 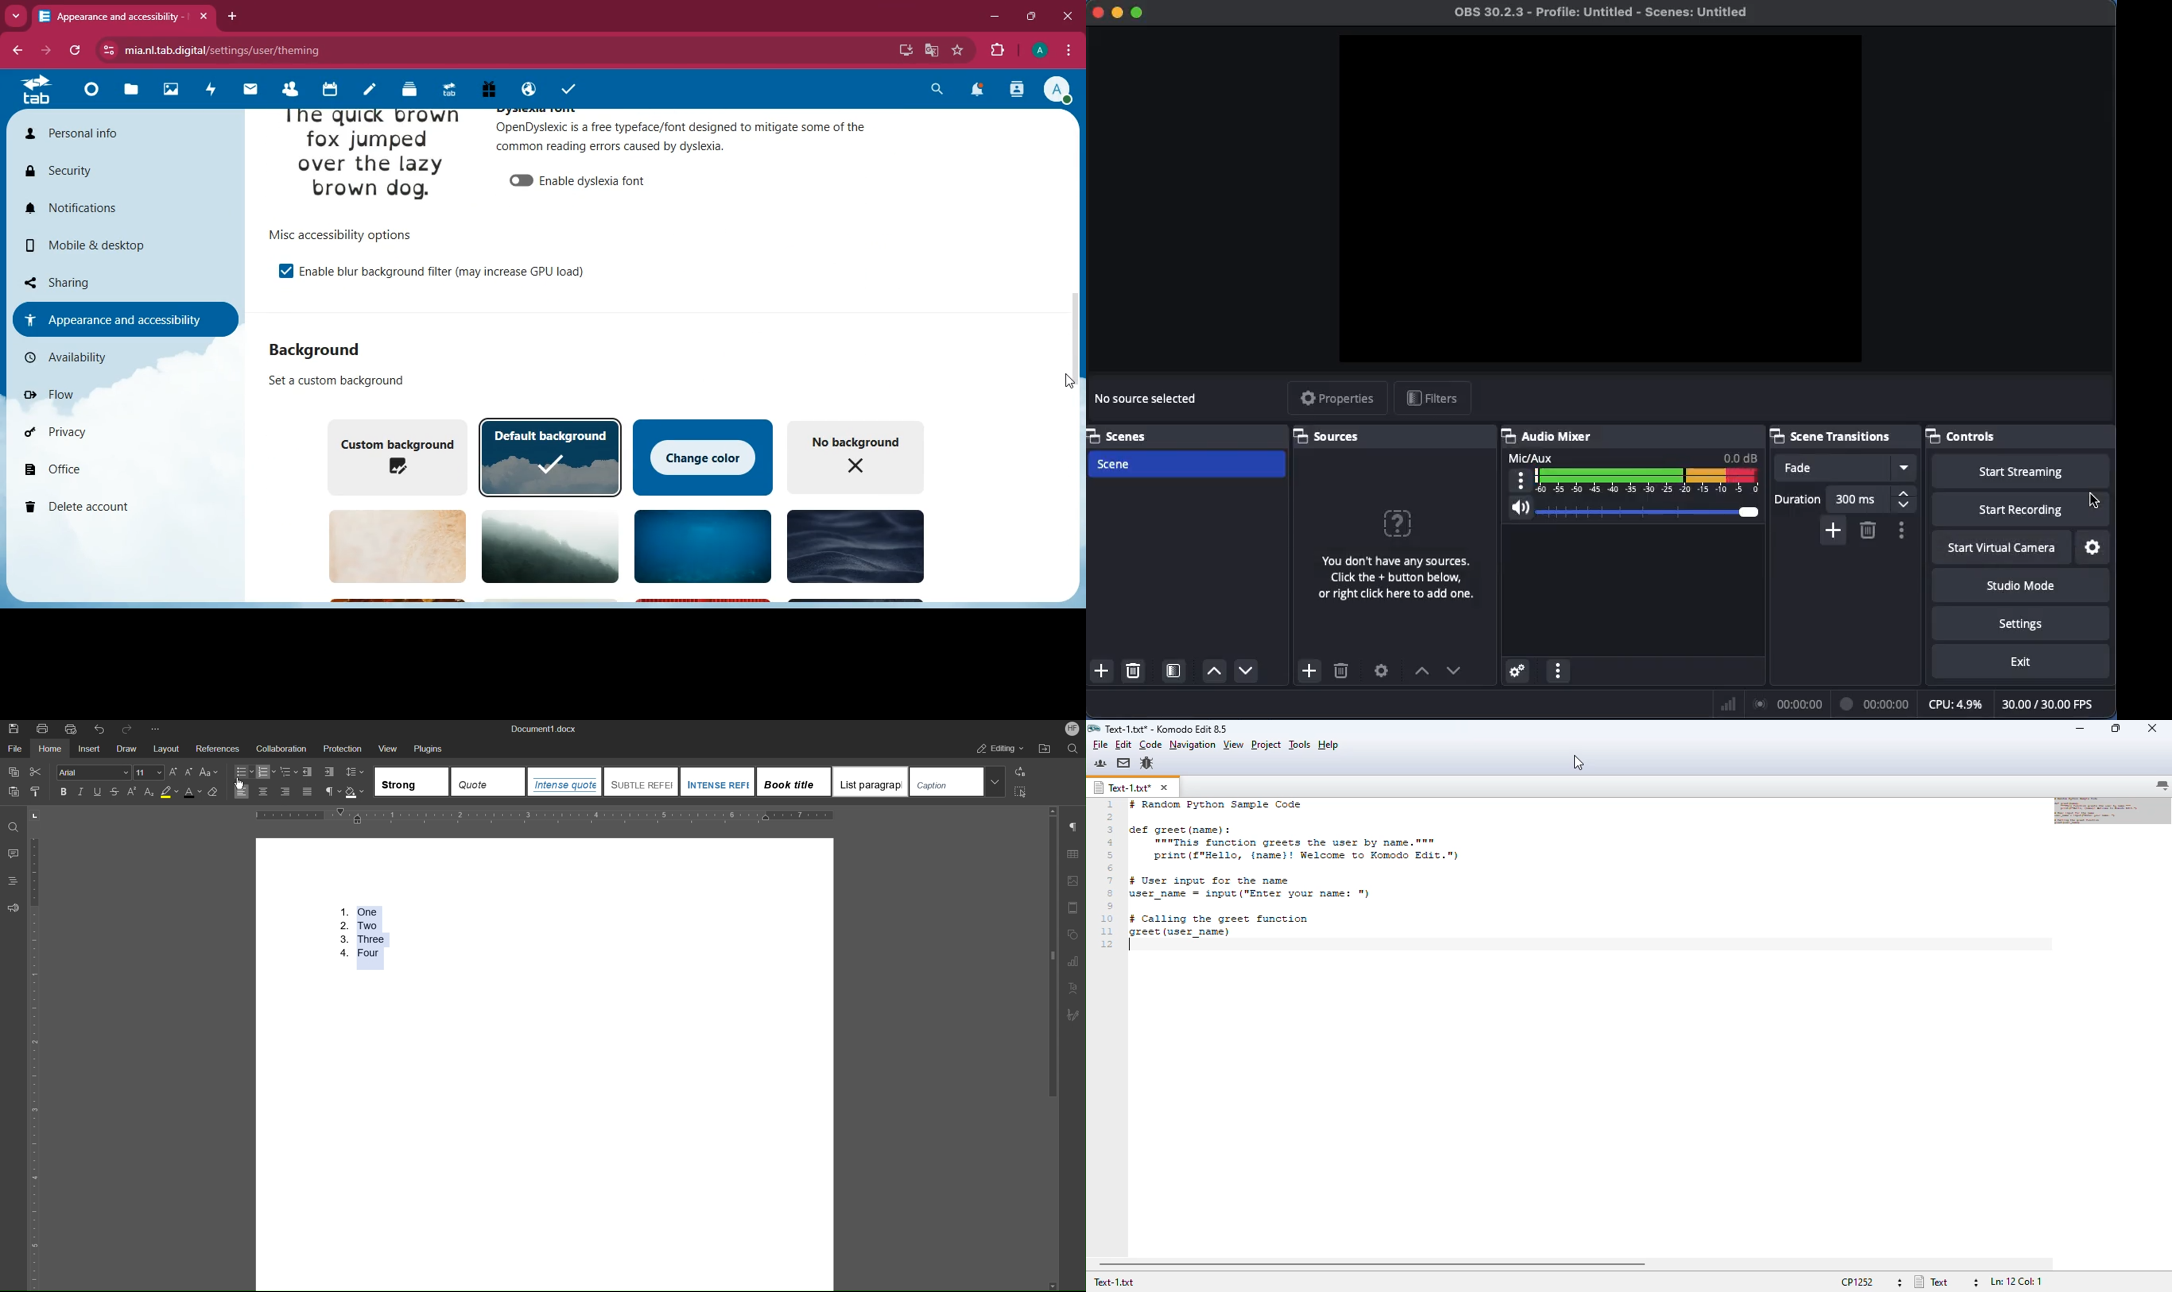 I want to click on Decrease Size, so click(x=187, y=773).